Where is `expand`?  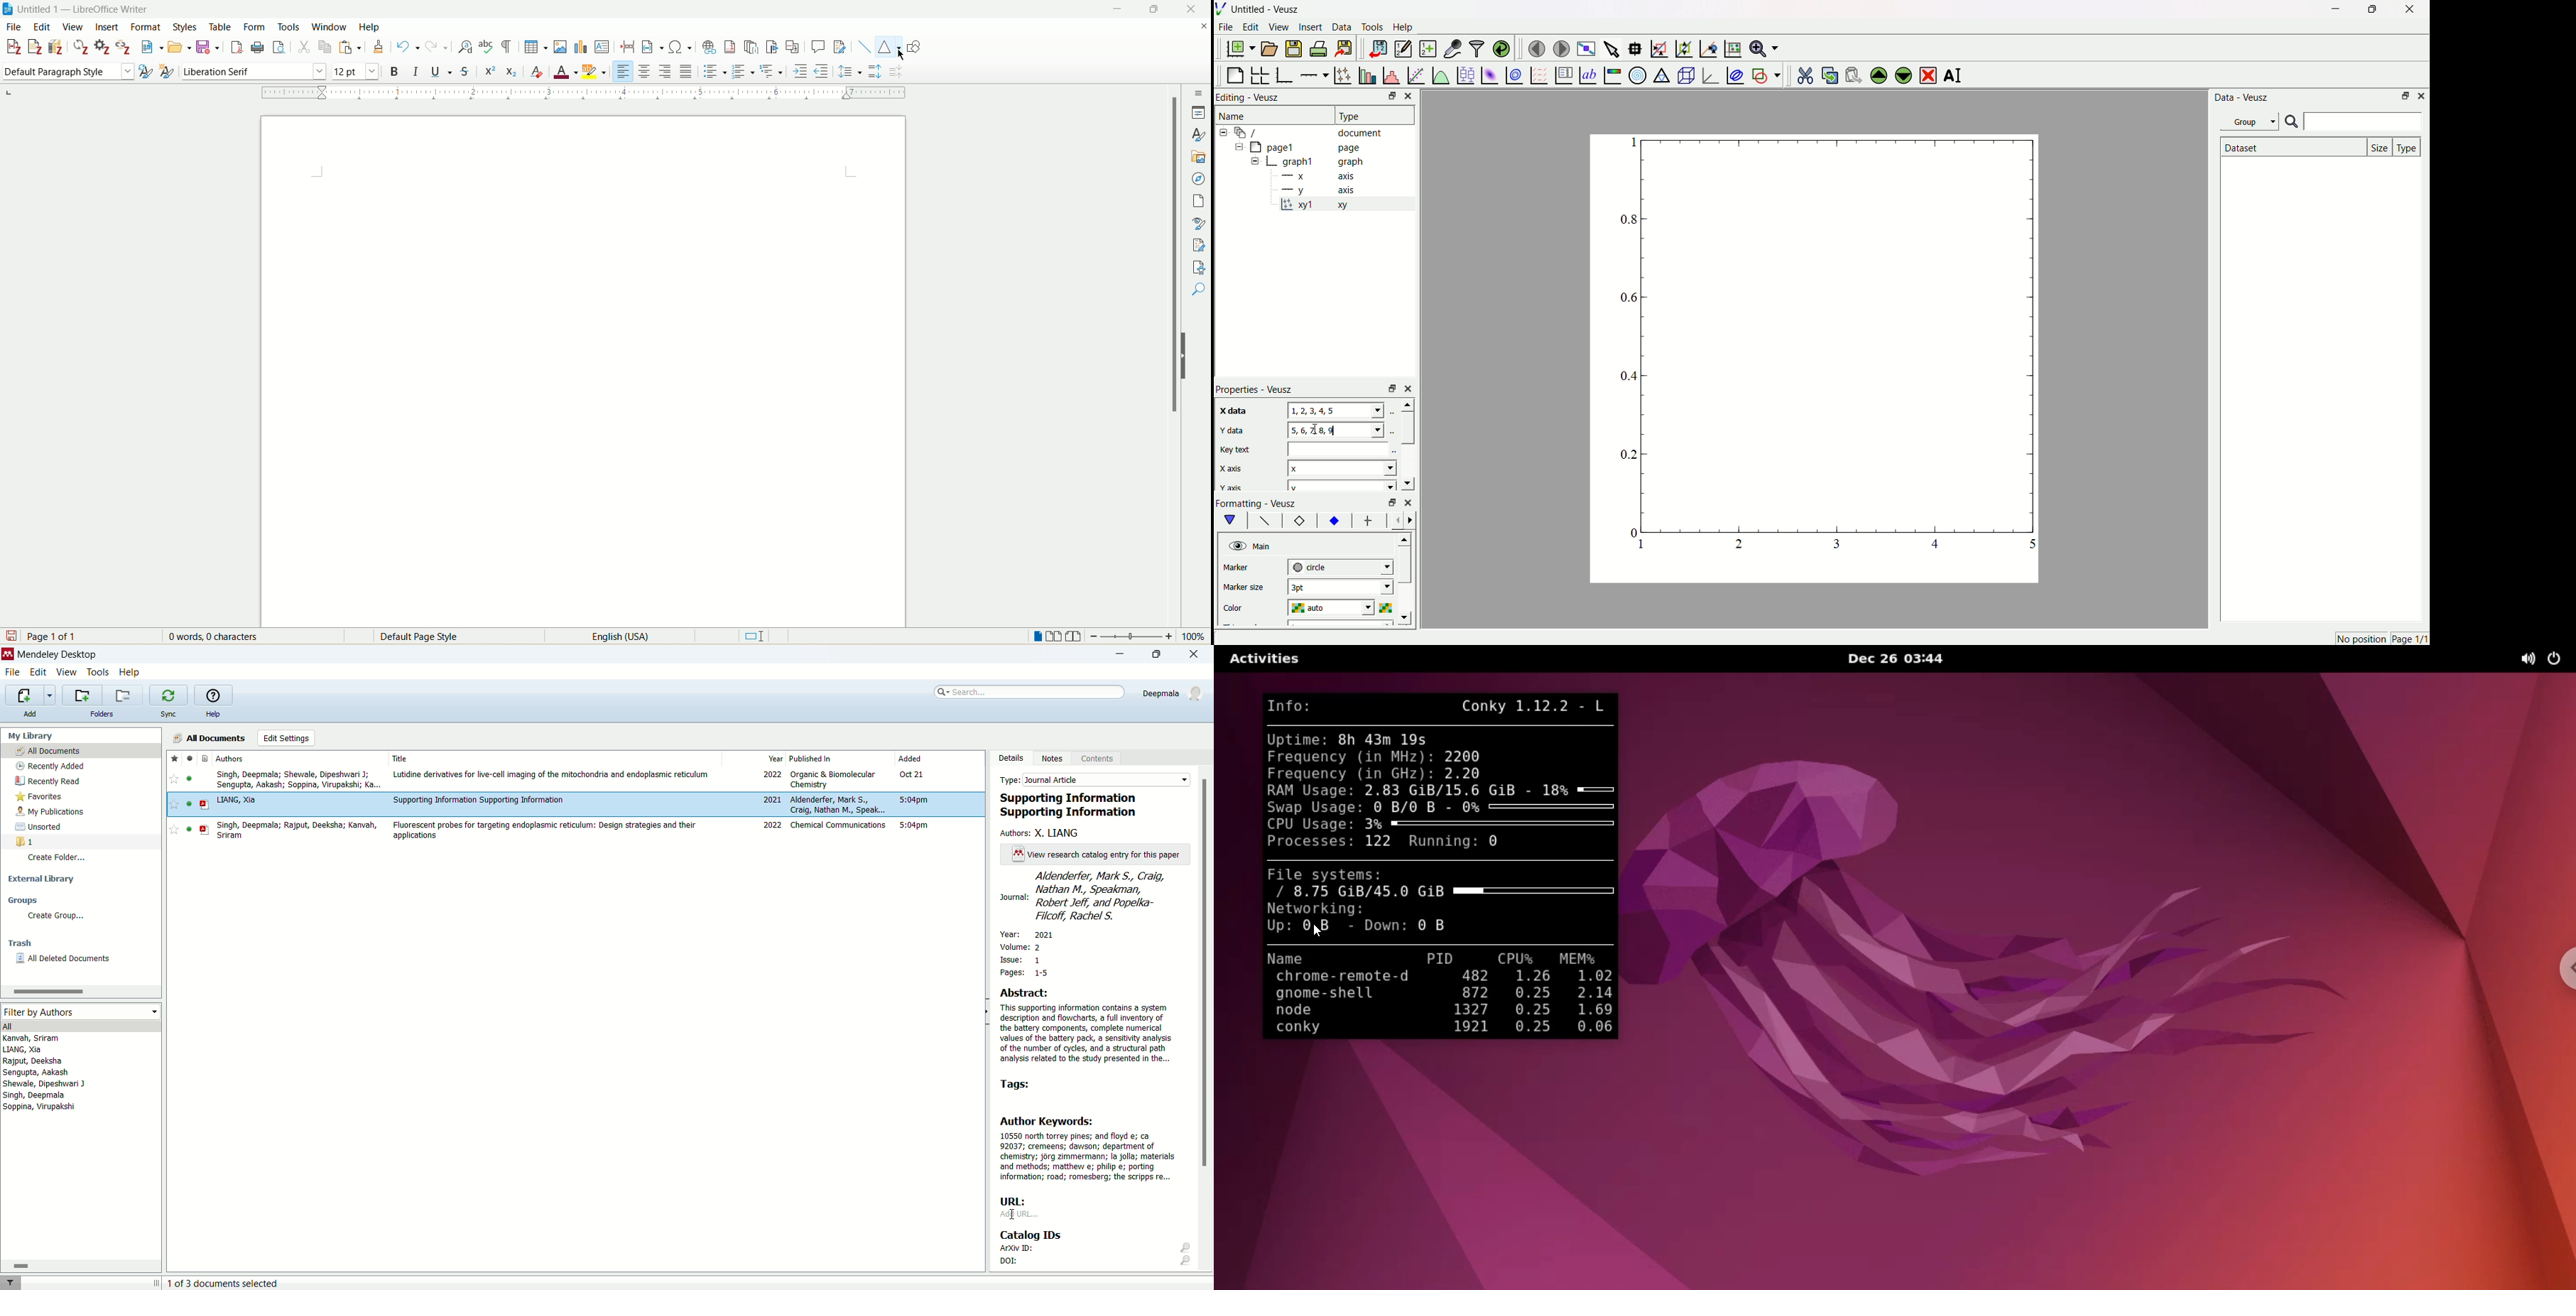
expand is located at coordinates (1256, 162).